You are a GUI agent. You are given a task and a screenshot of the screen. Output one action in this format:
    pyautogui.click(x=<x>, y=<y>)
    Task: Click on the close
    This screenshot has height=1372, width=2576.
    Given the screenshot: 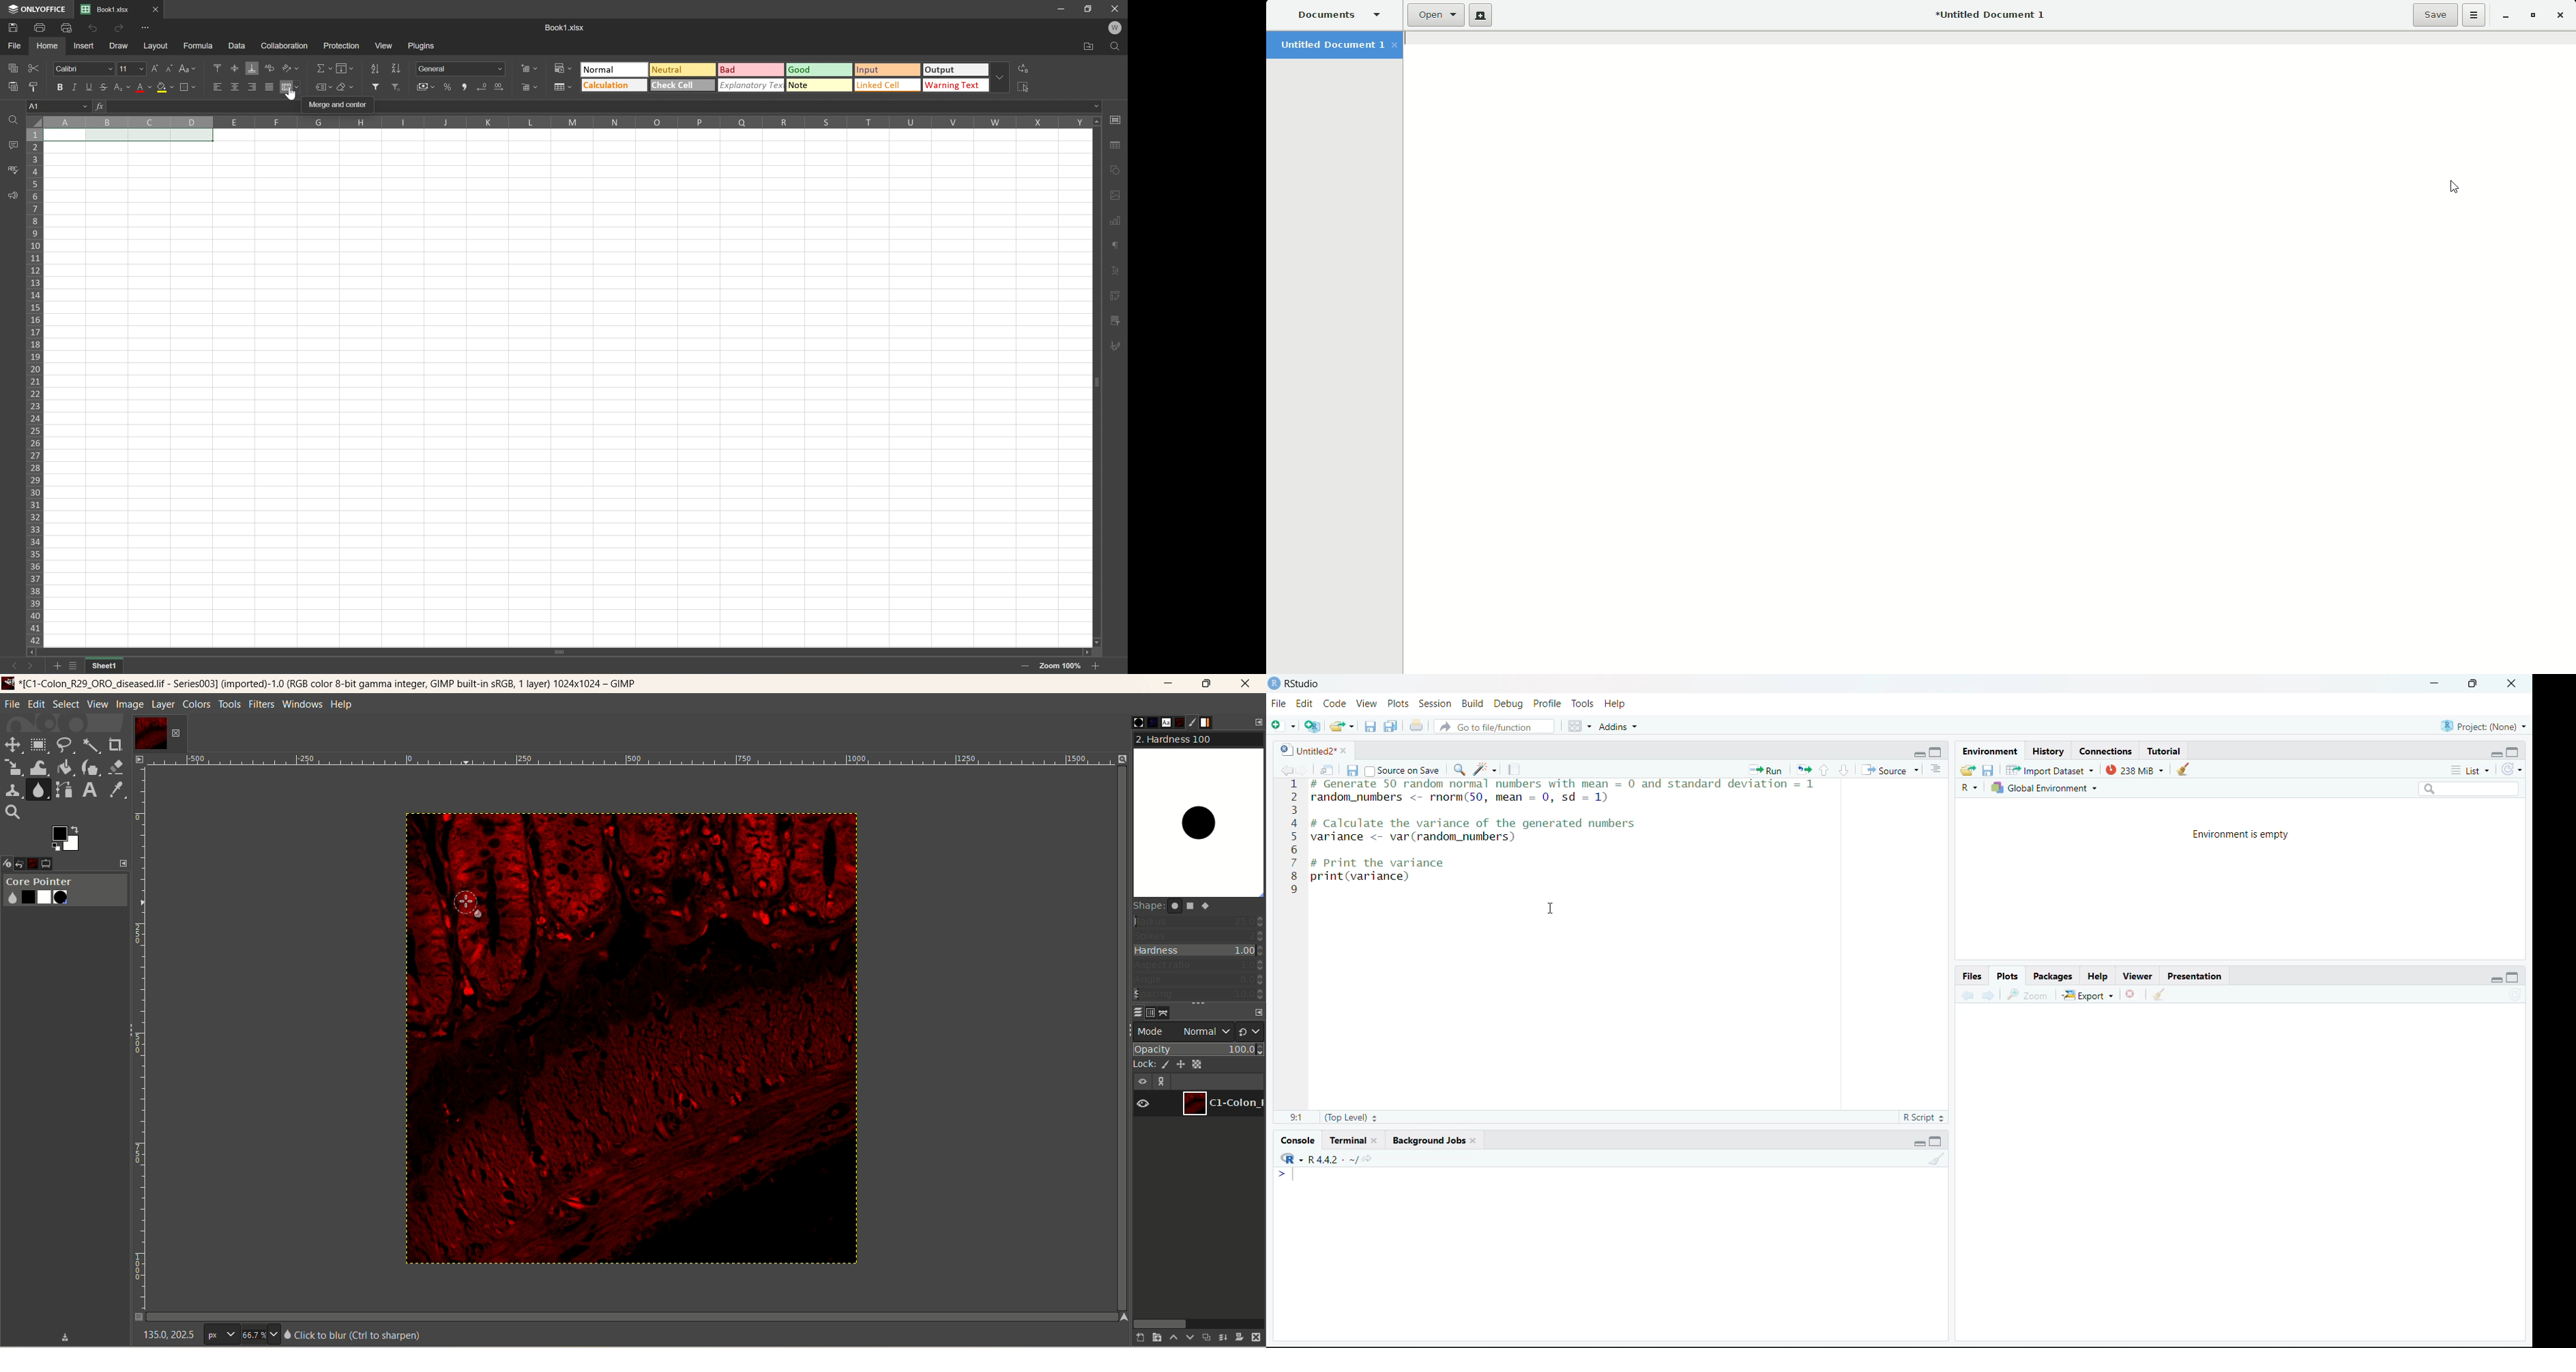 What is the action you would take?
    pyautogui.click(x=1348, y=751)
    